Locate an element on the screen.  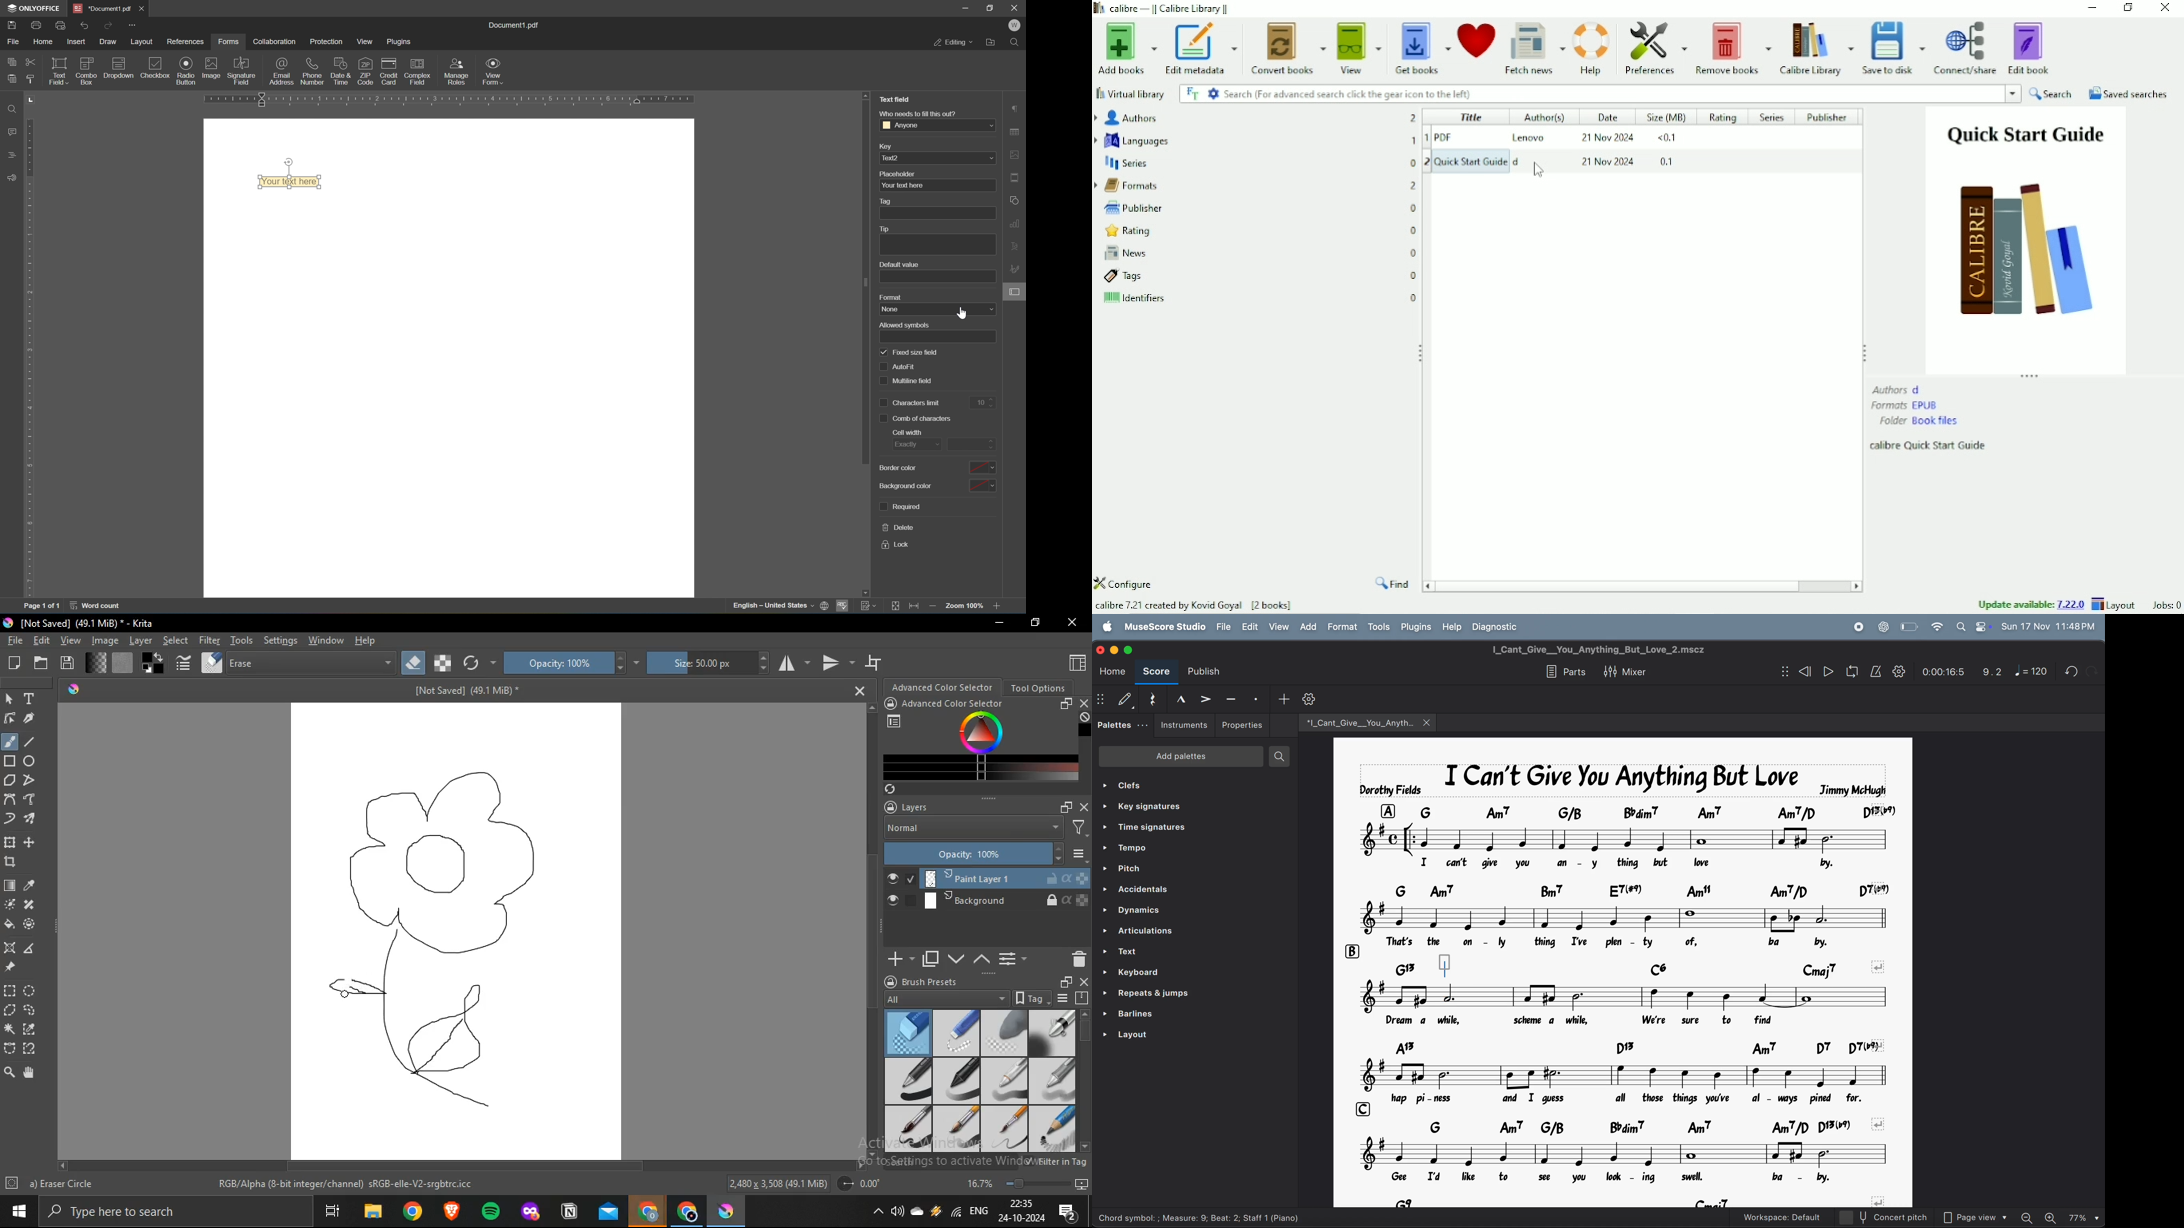
multiple brush tool is located at coordinates (30, 820).